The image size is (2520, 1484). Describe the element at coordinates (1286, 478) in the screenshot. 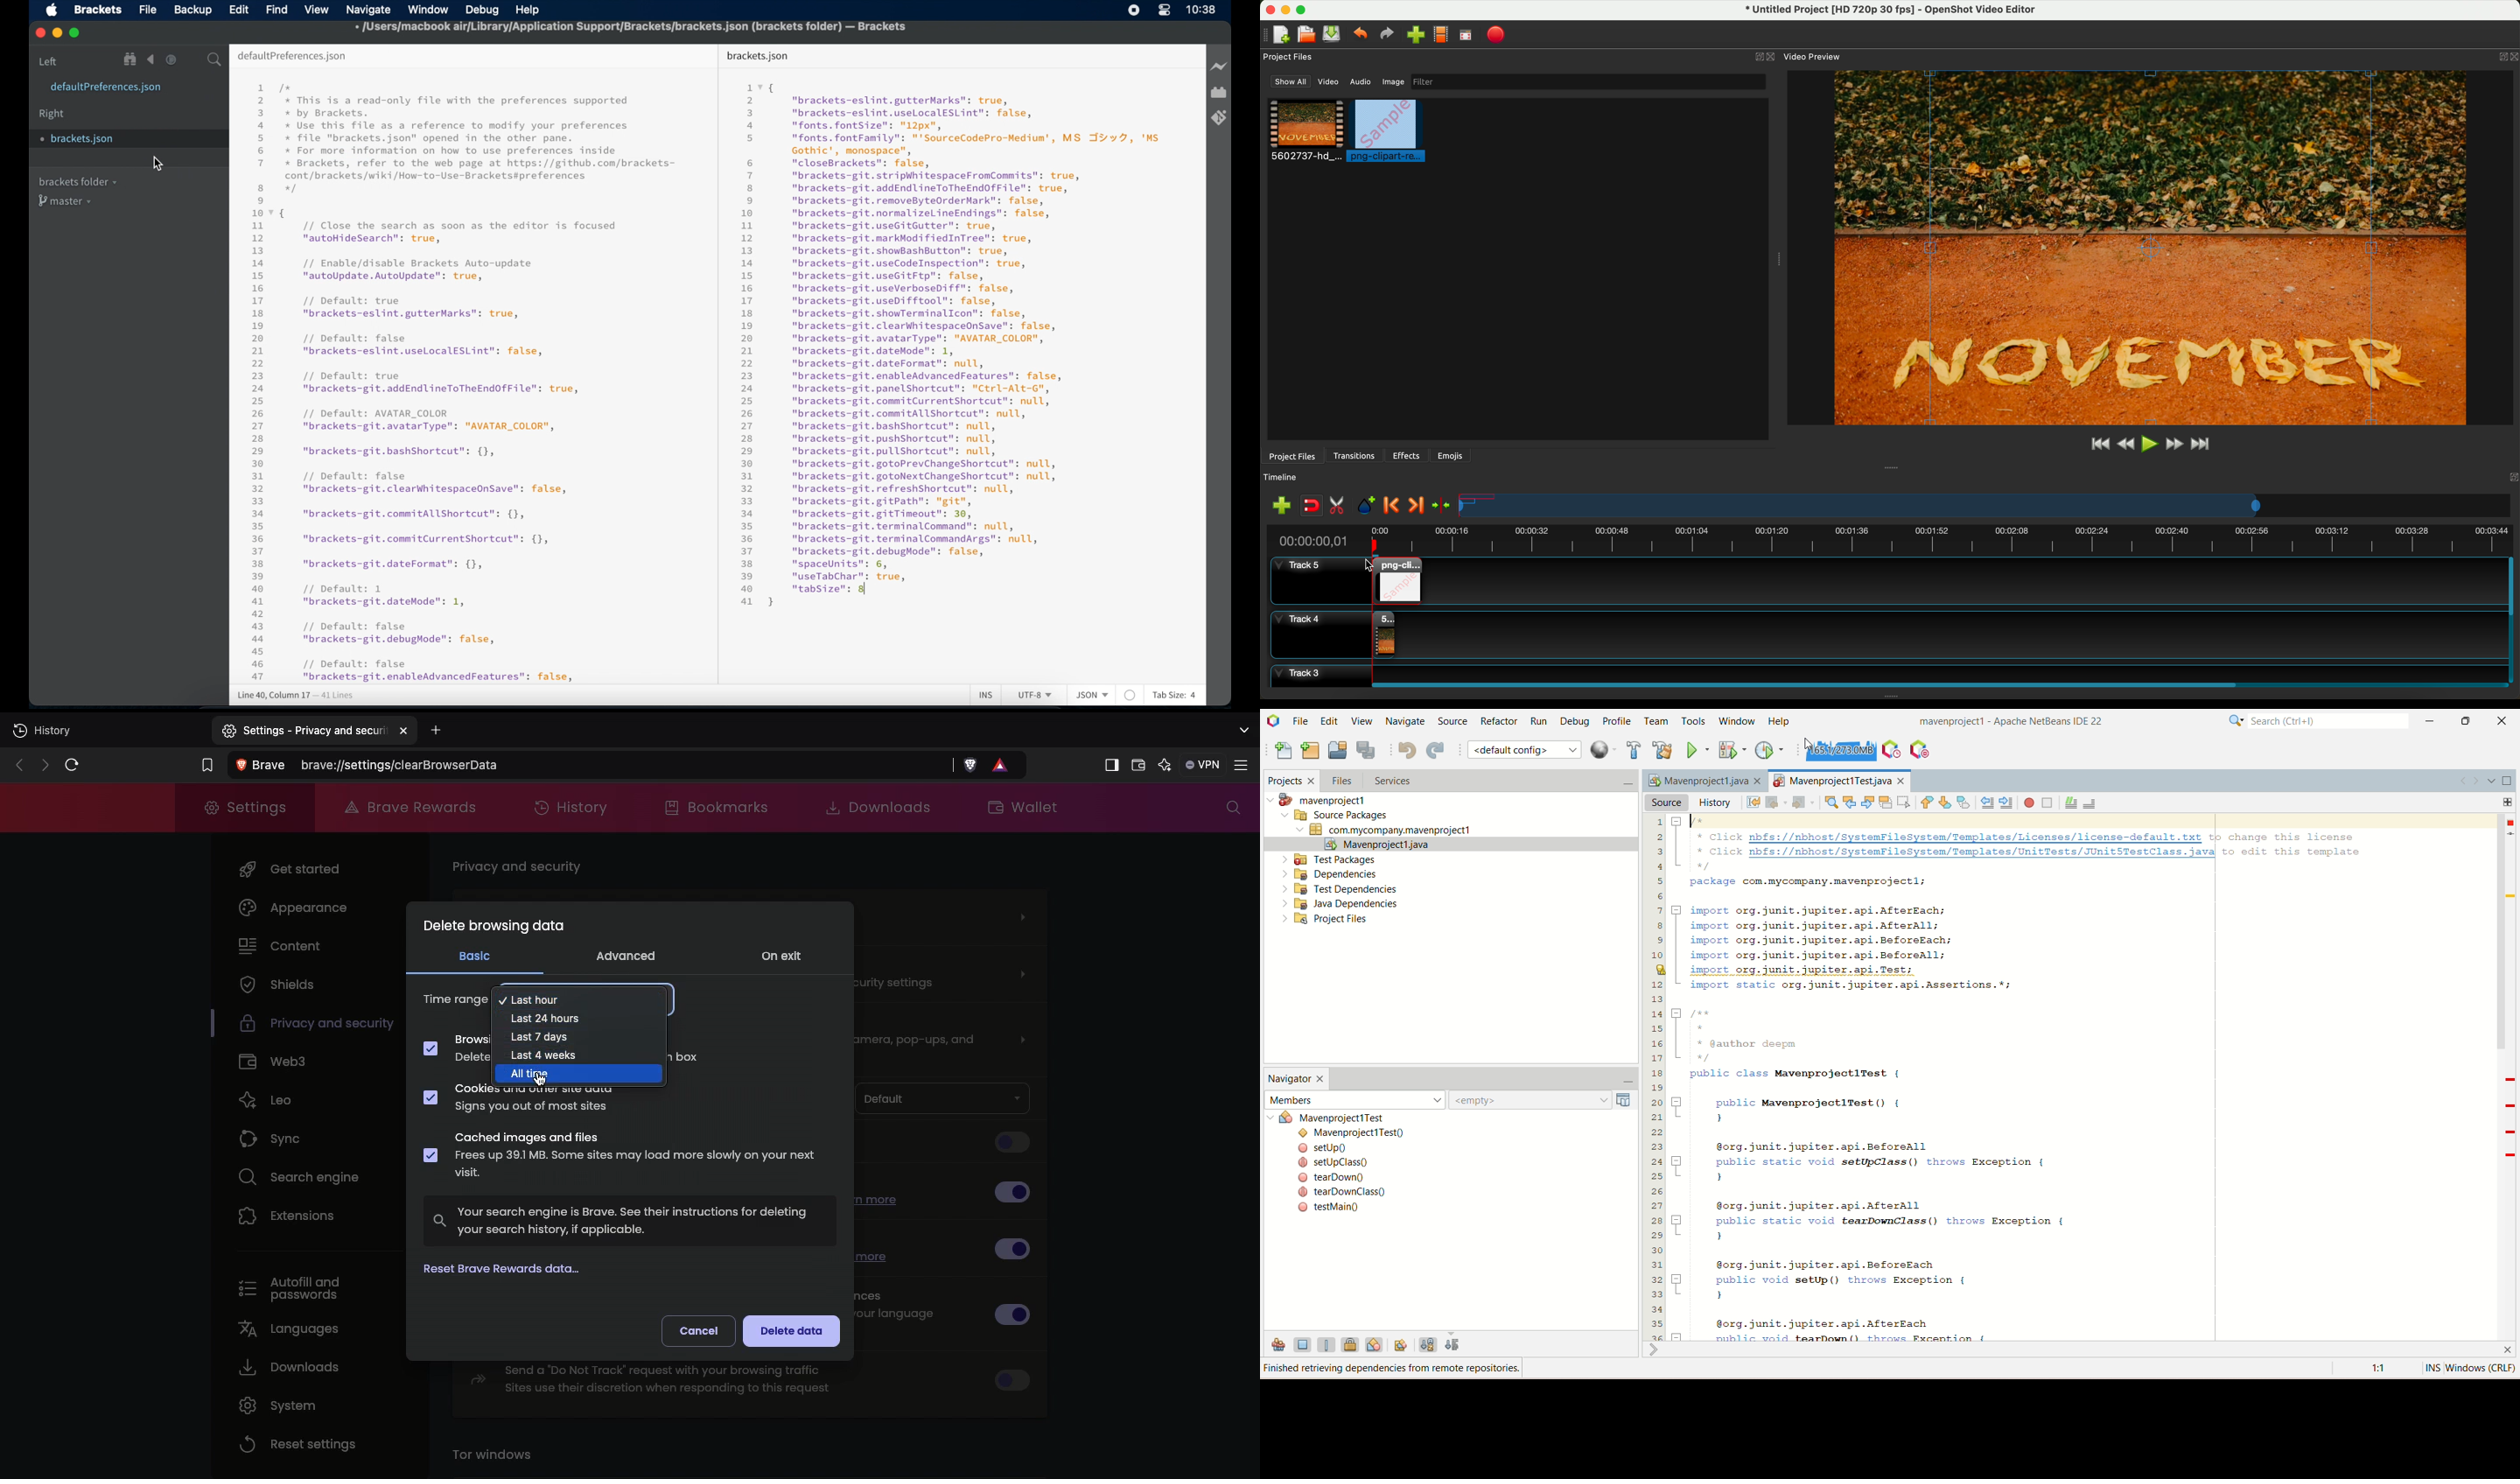

I see `timeline` at that location.